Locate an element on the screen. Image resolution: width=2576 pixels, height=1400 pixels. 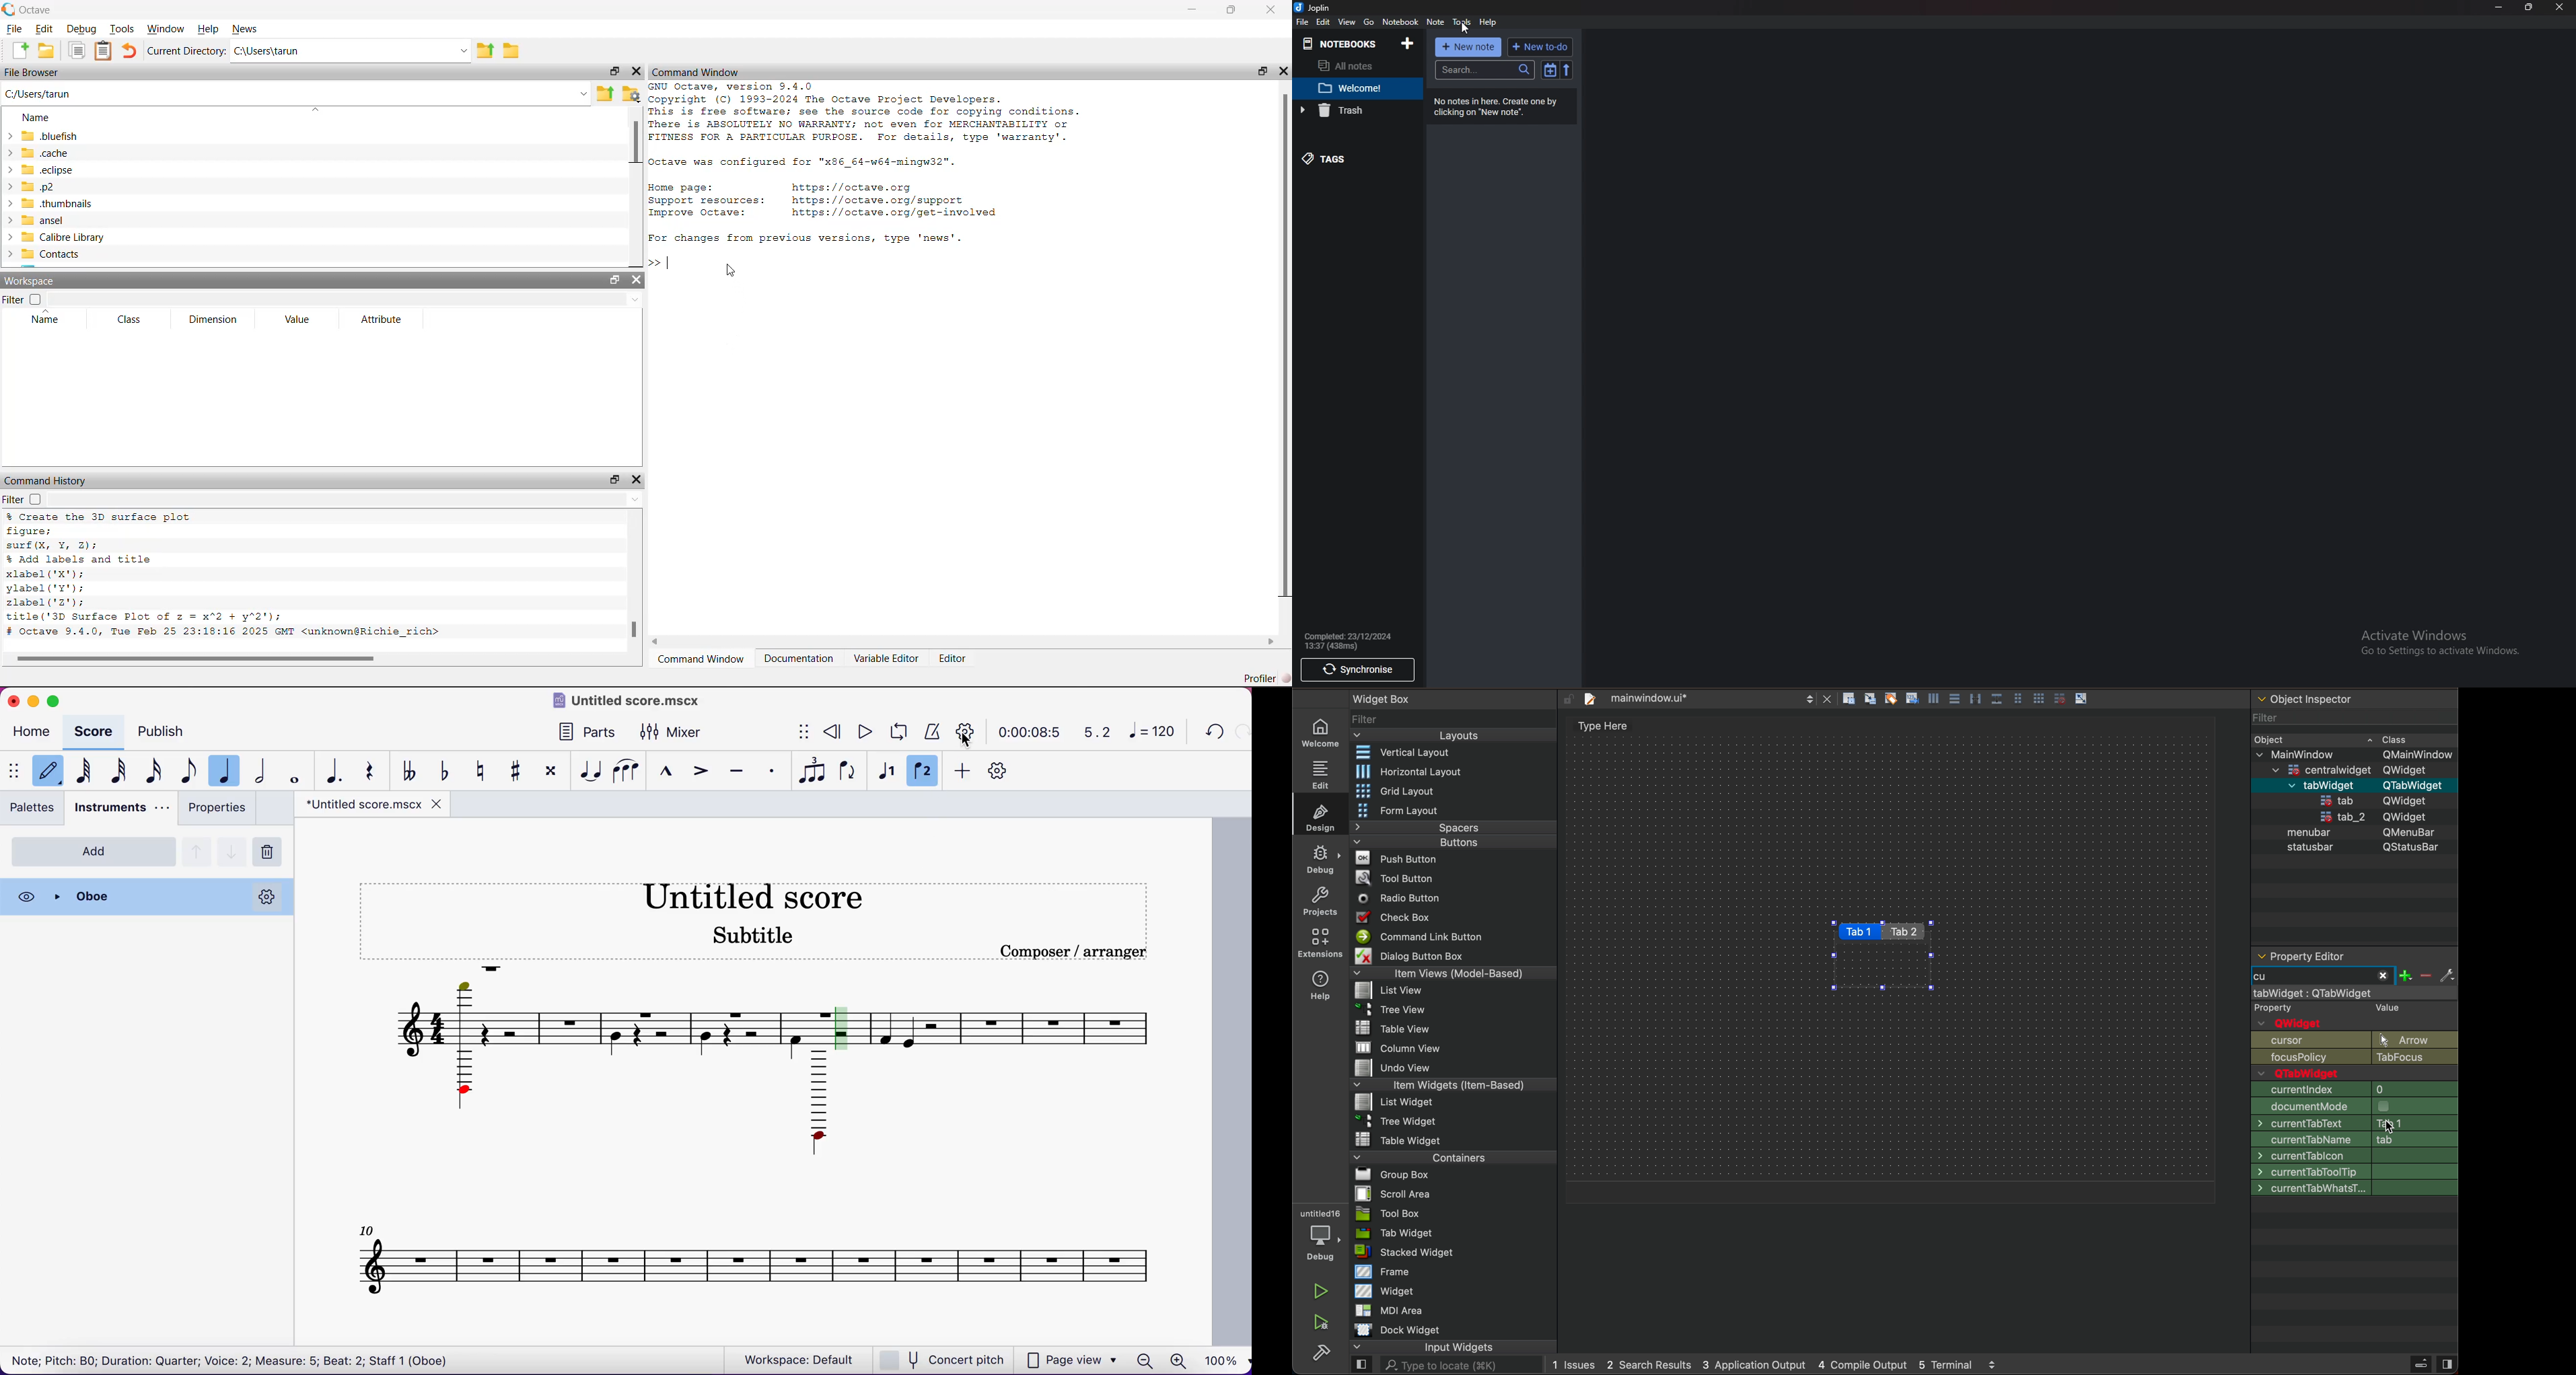
metronome is located at coordinates (933, 731).